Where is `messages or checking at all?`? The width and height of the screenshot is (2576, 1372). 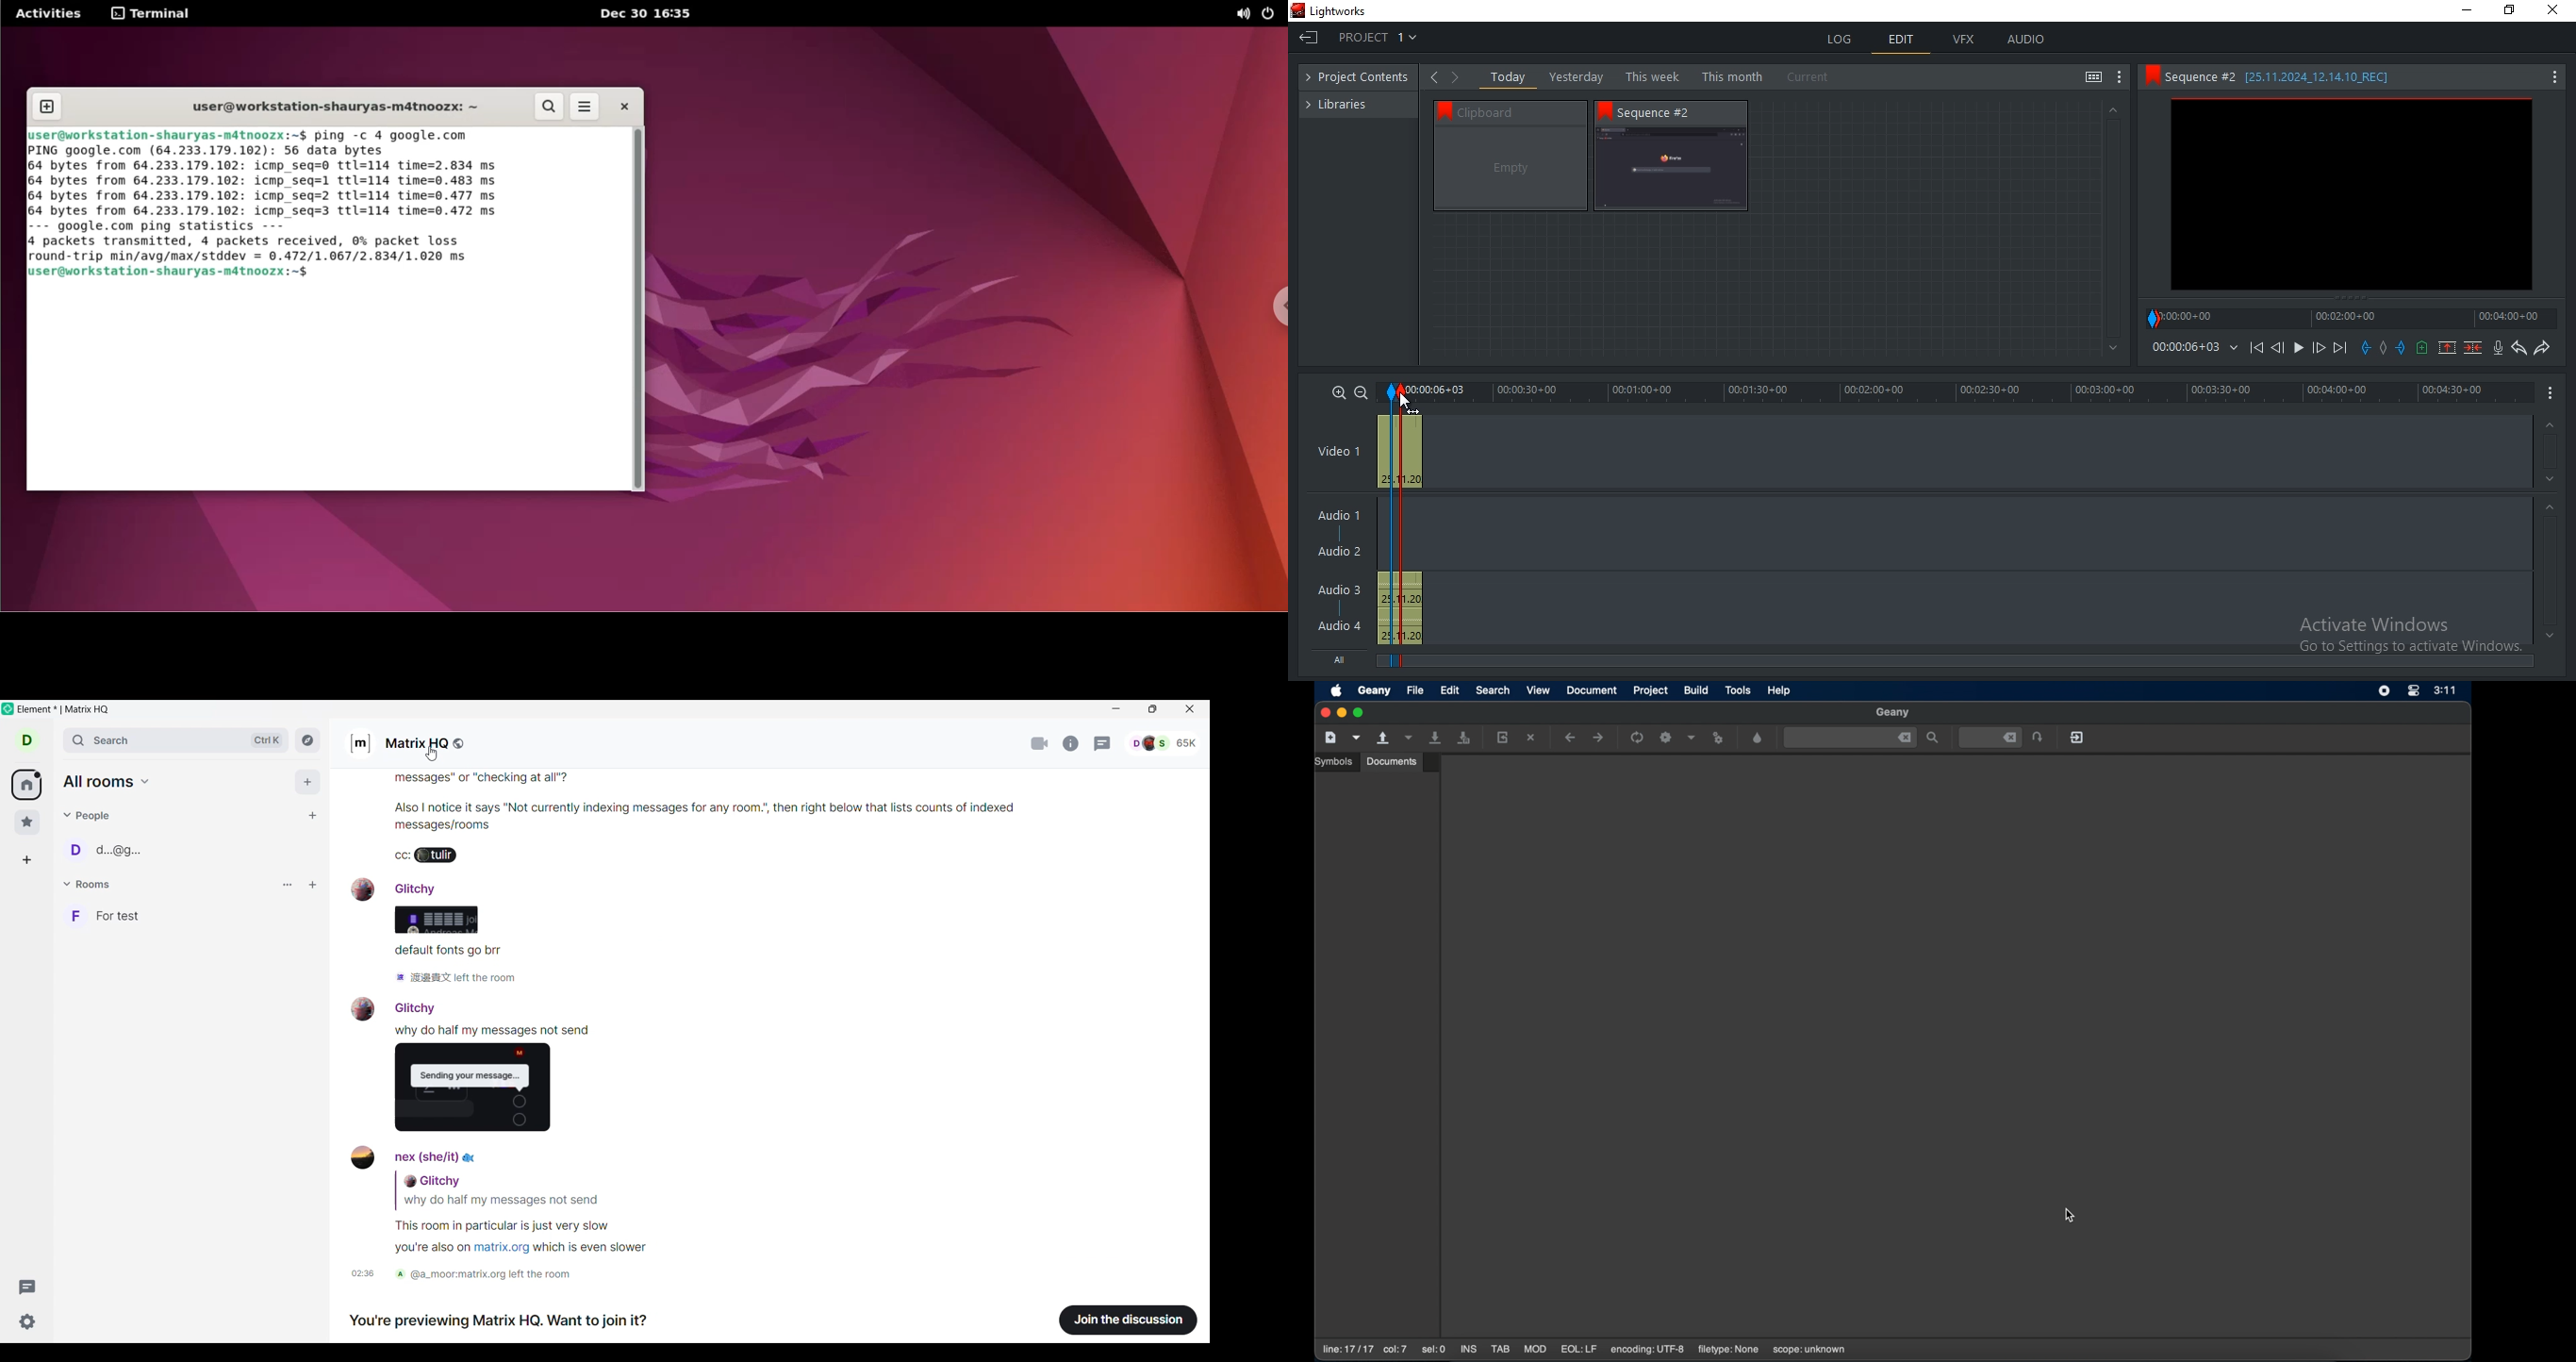
messages or checking at all? is located at coordinates (489, 780).